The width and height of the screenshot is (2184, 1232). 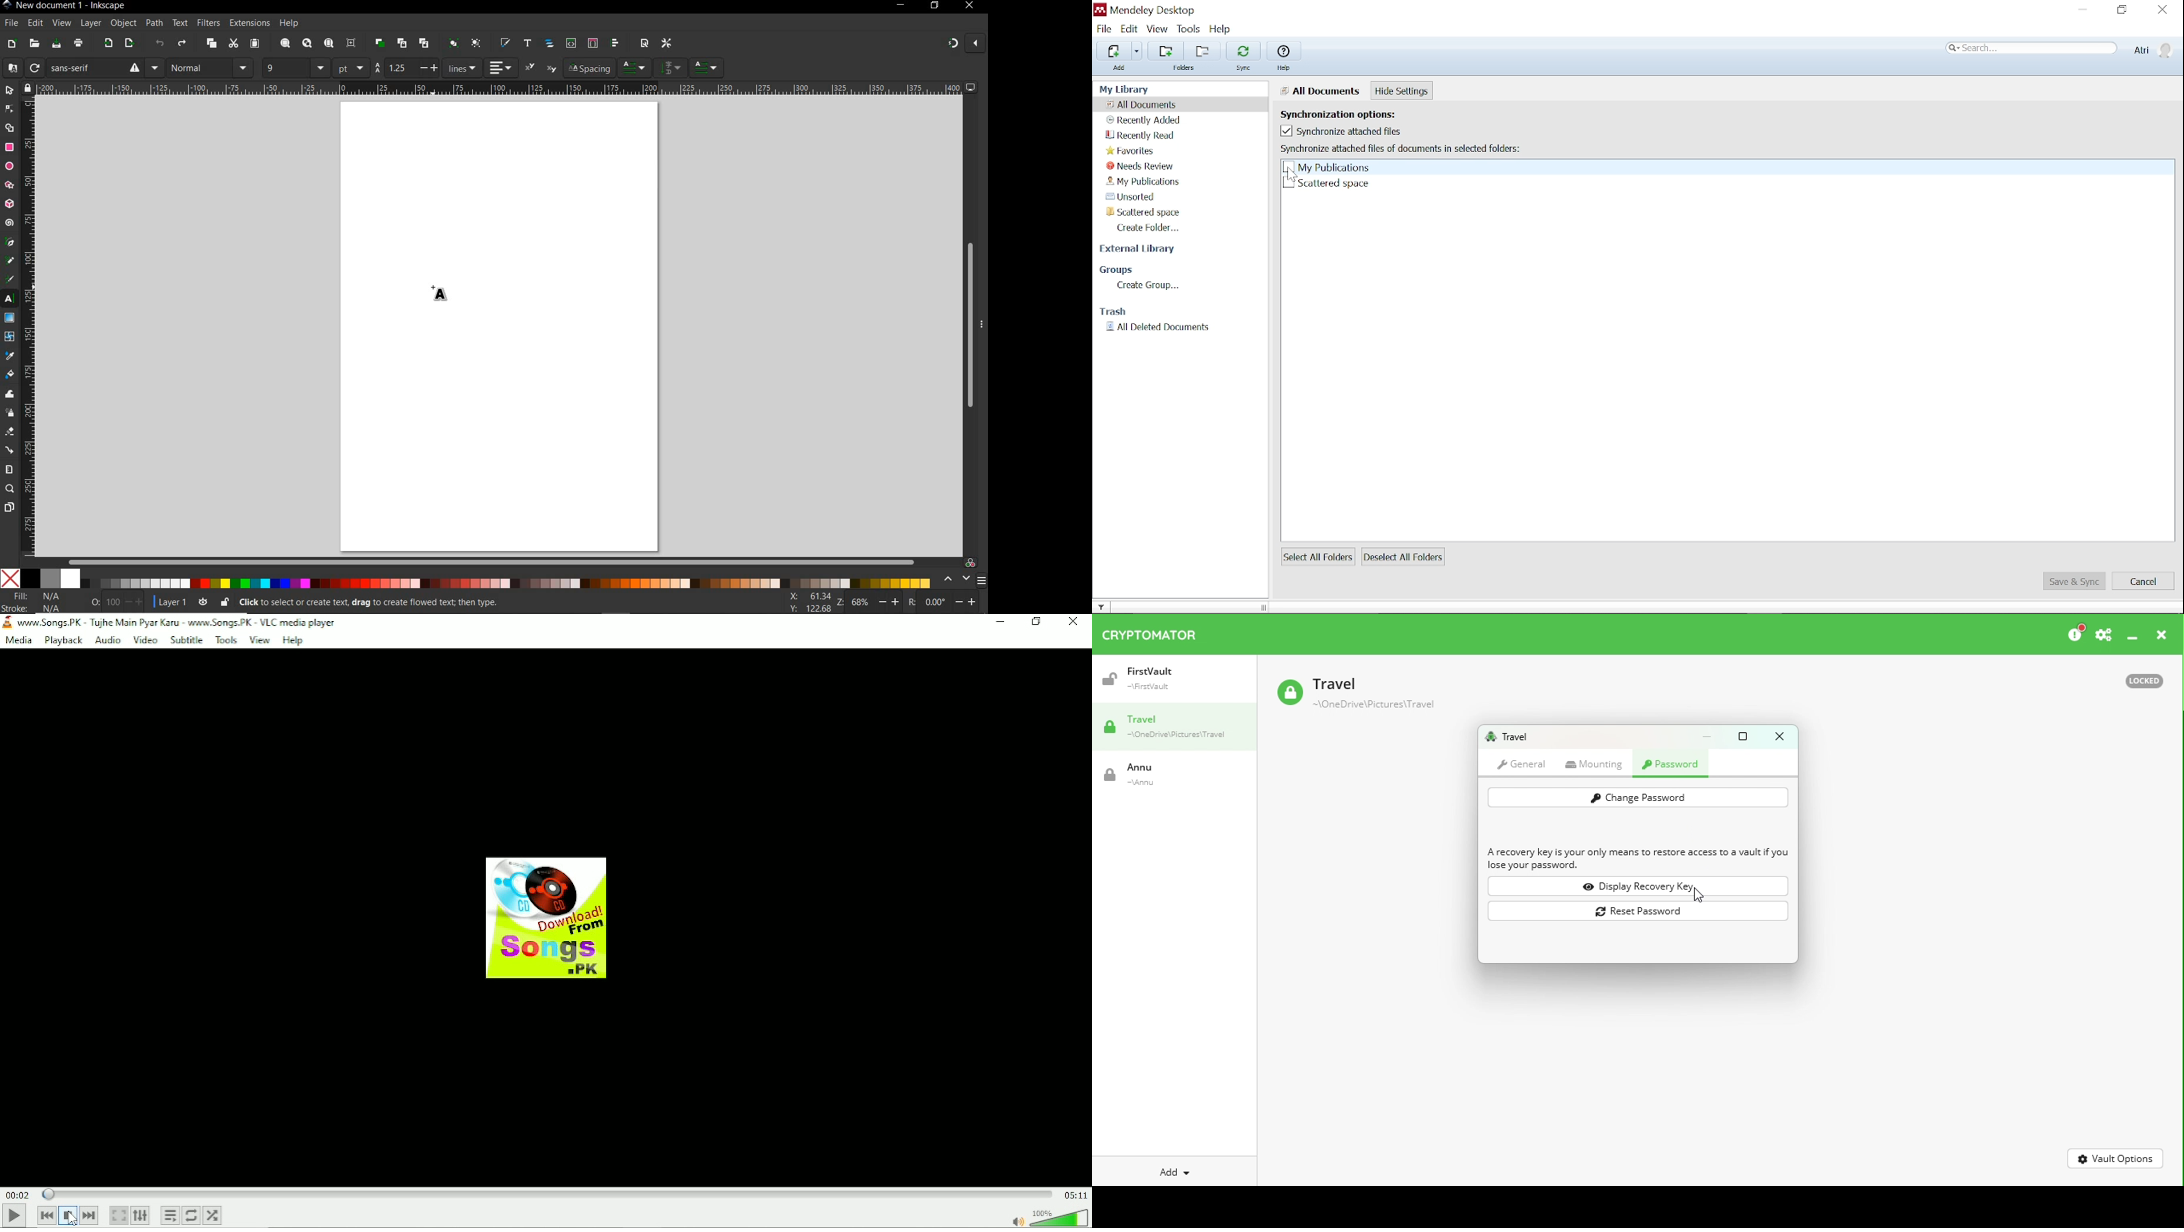 I want to click on zoom center page, so click(x=352, y=43).